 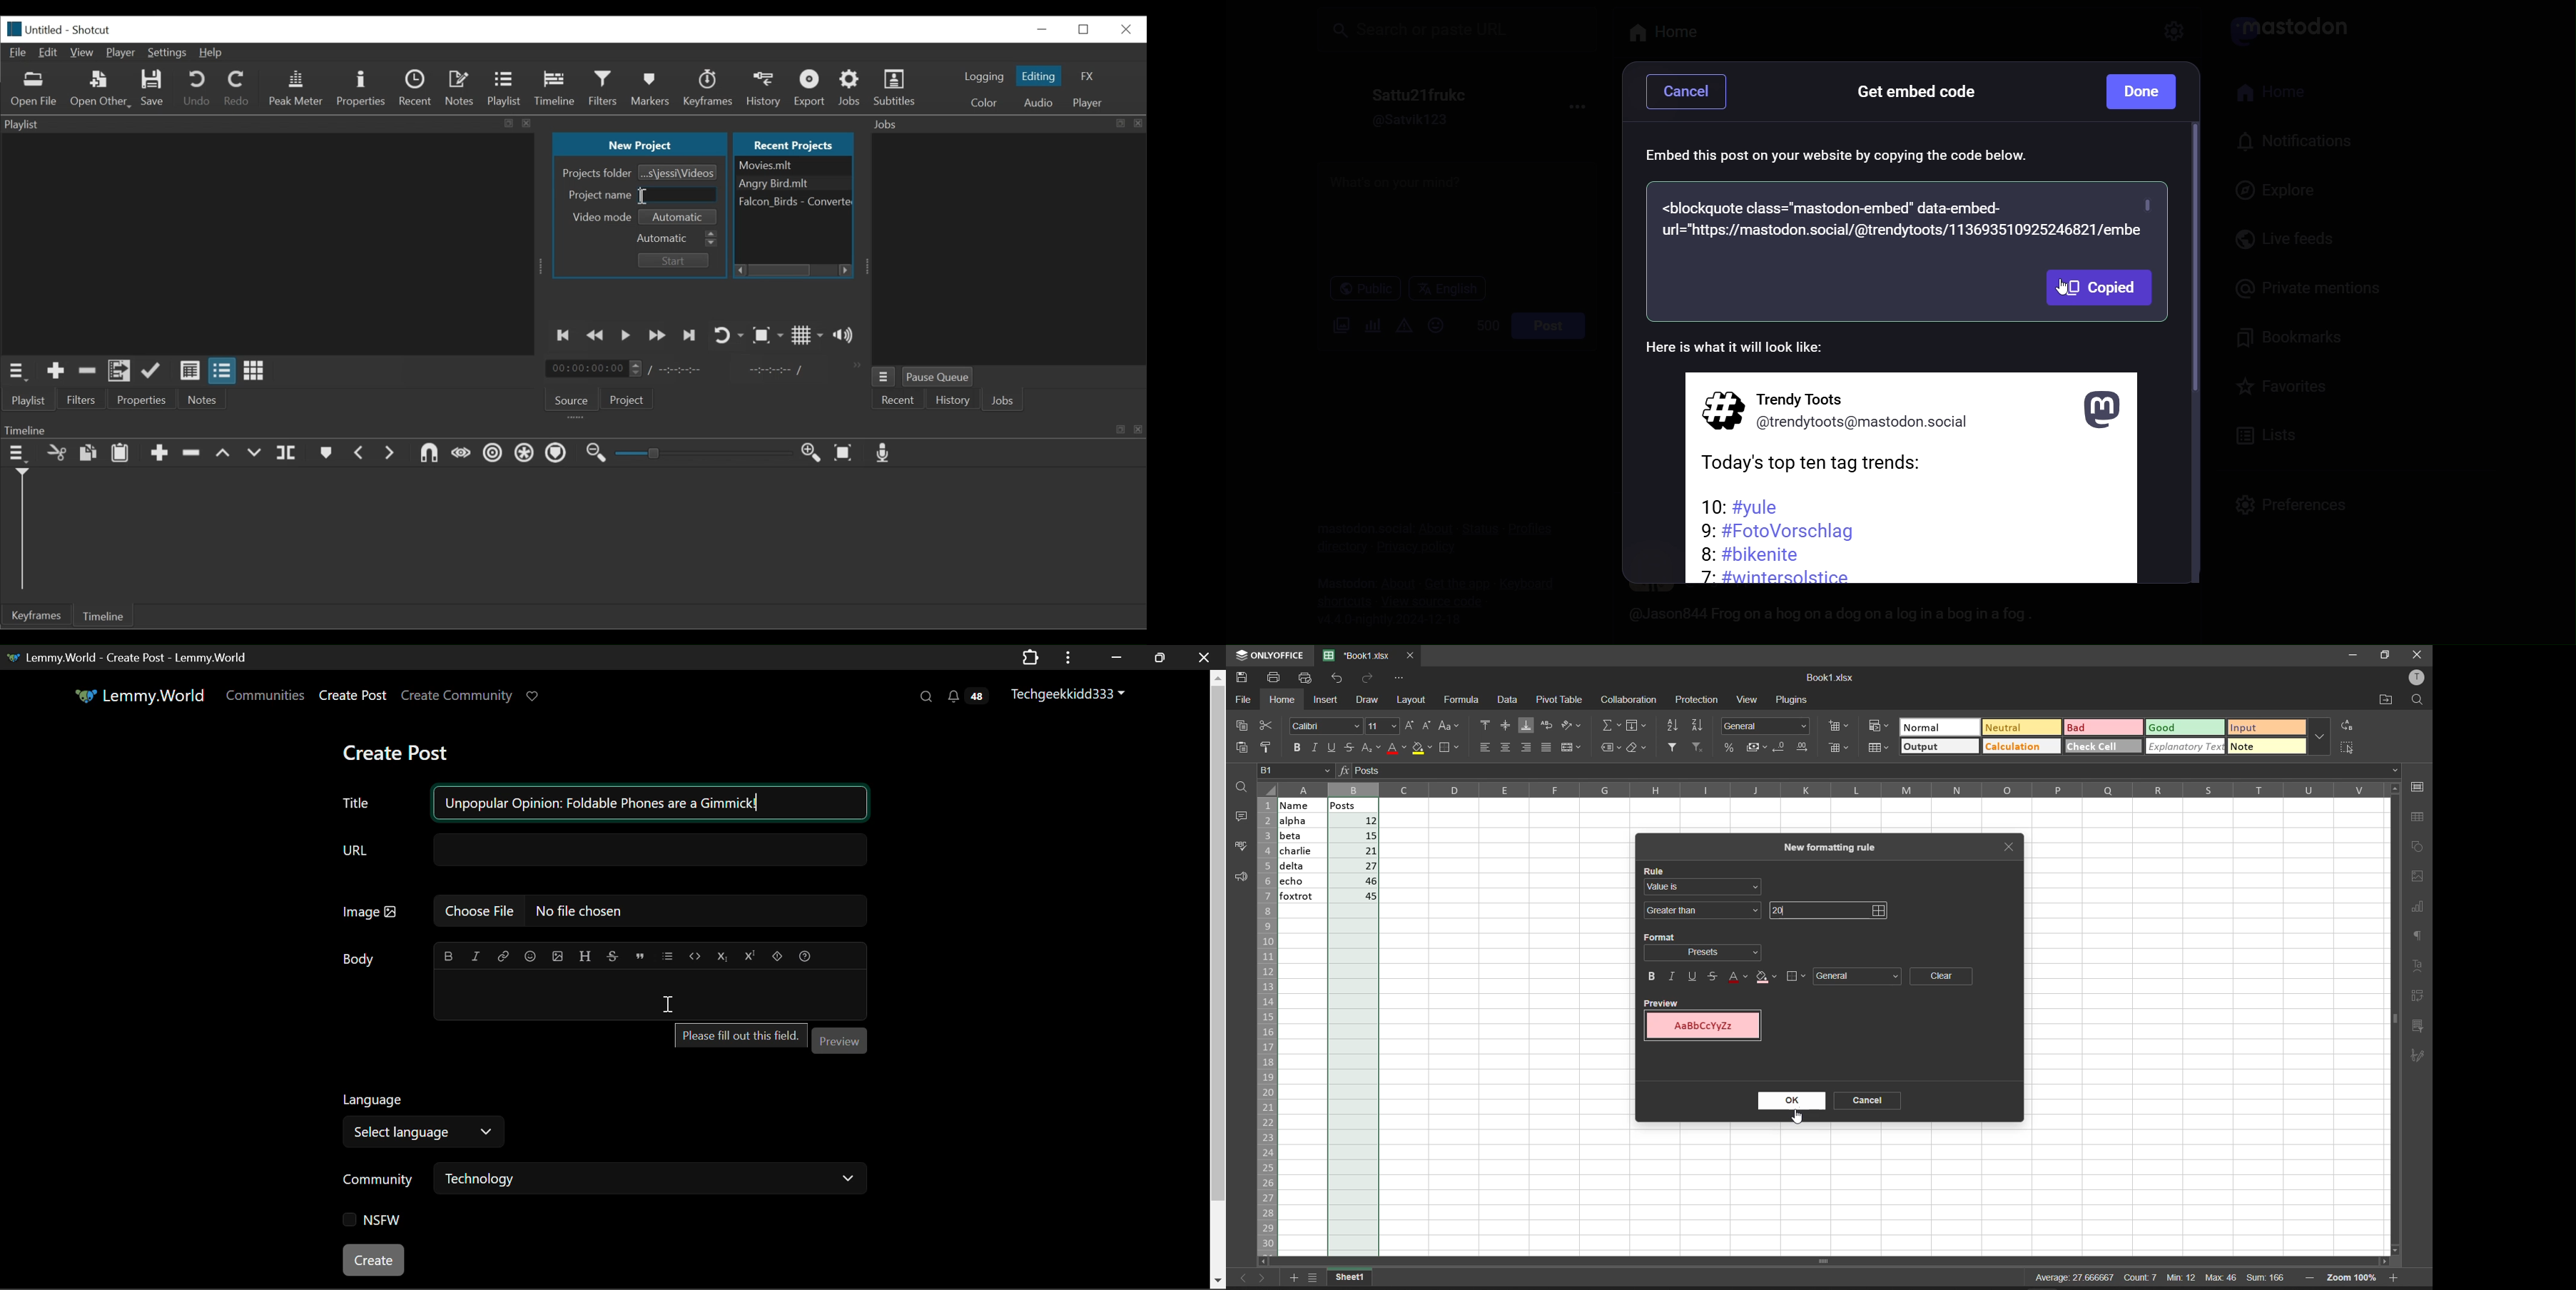 I want to click on scroll down, so click(x=2400, y=1247).